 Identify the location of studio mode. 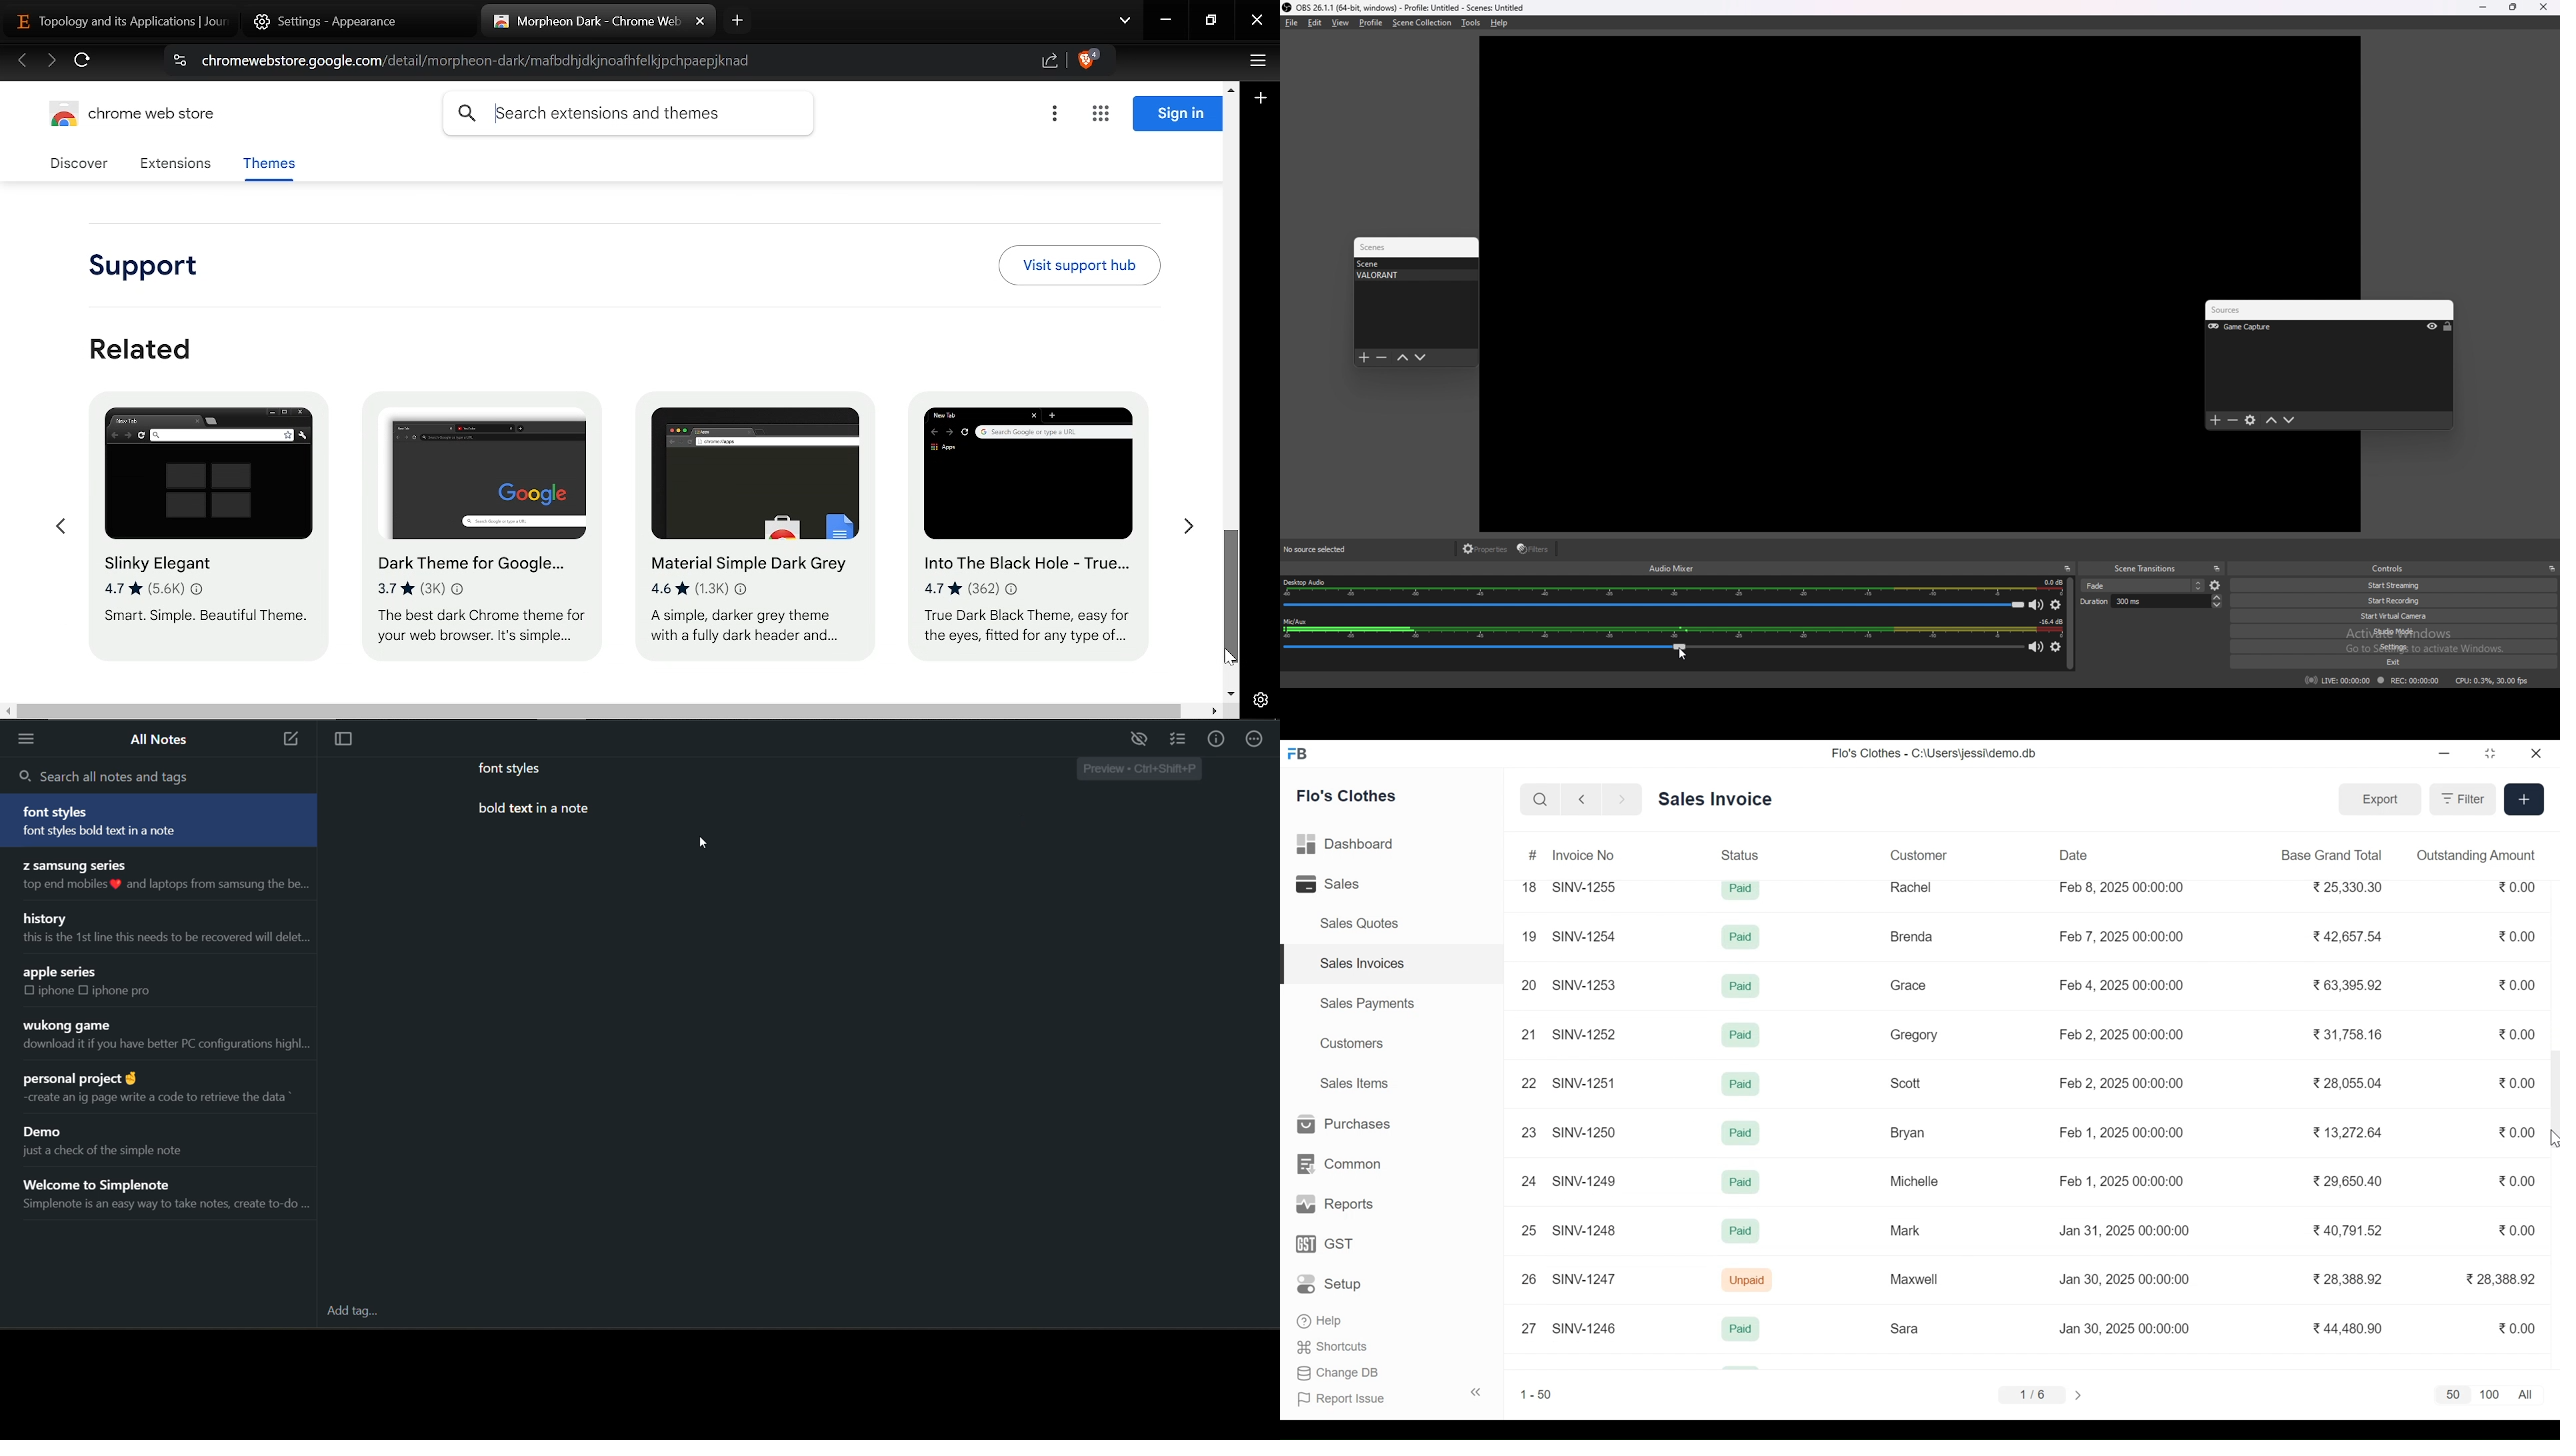
(2400, 631).